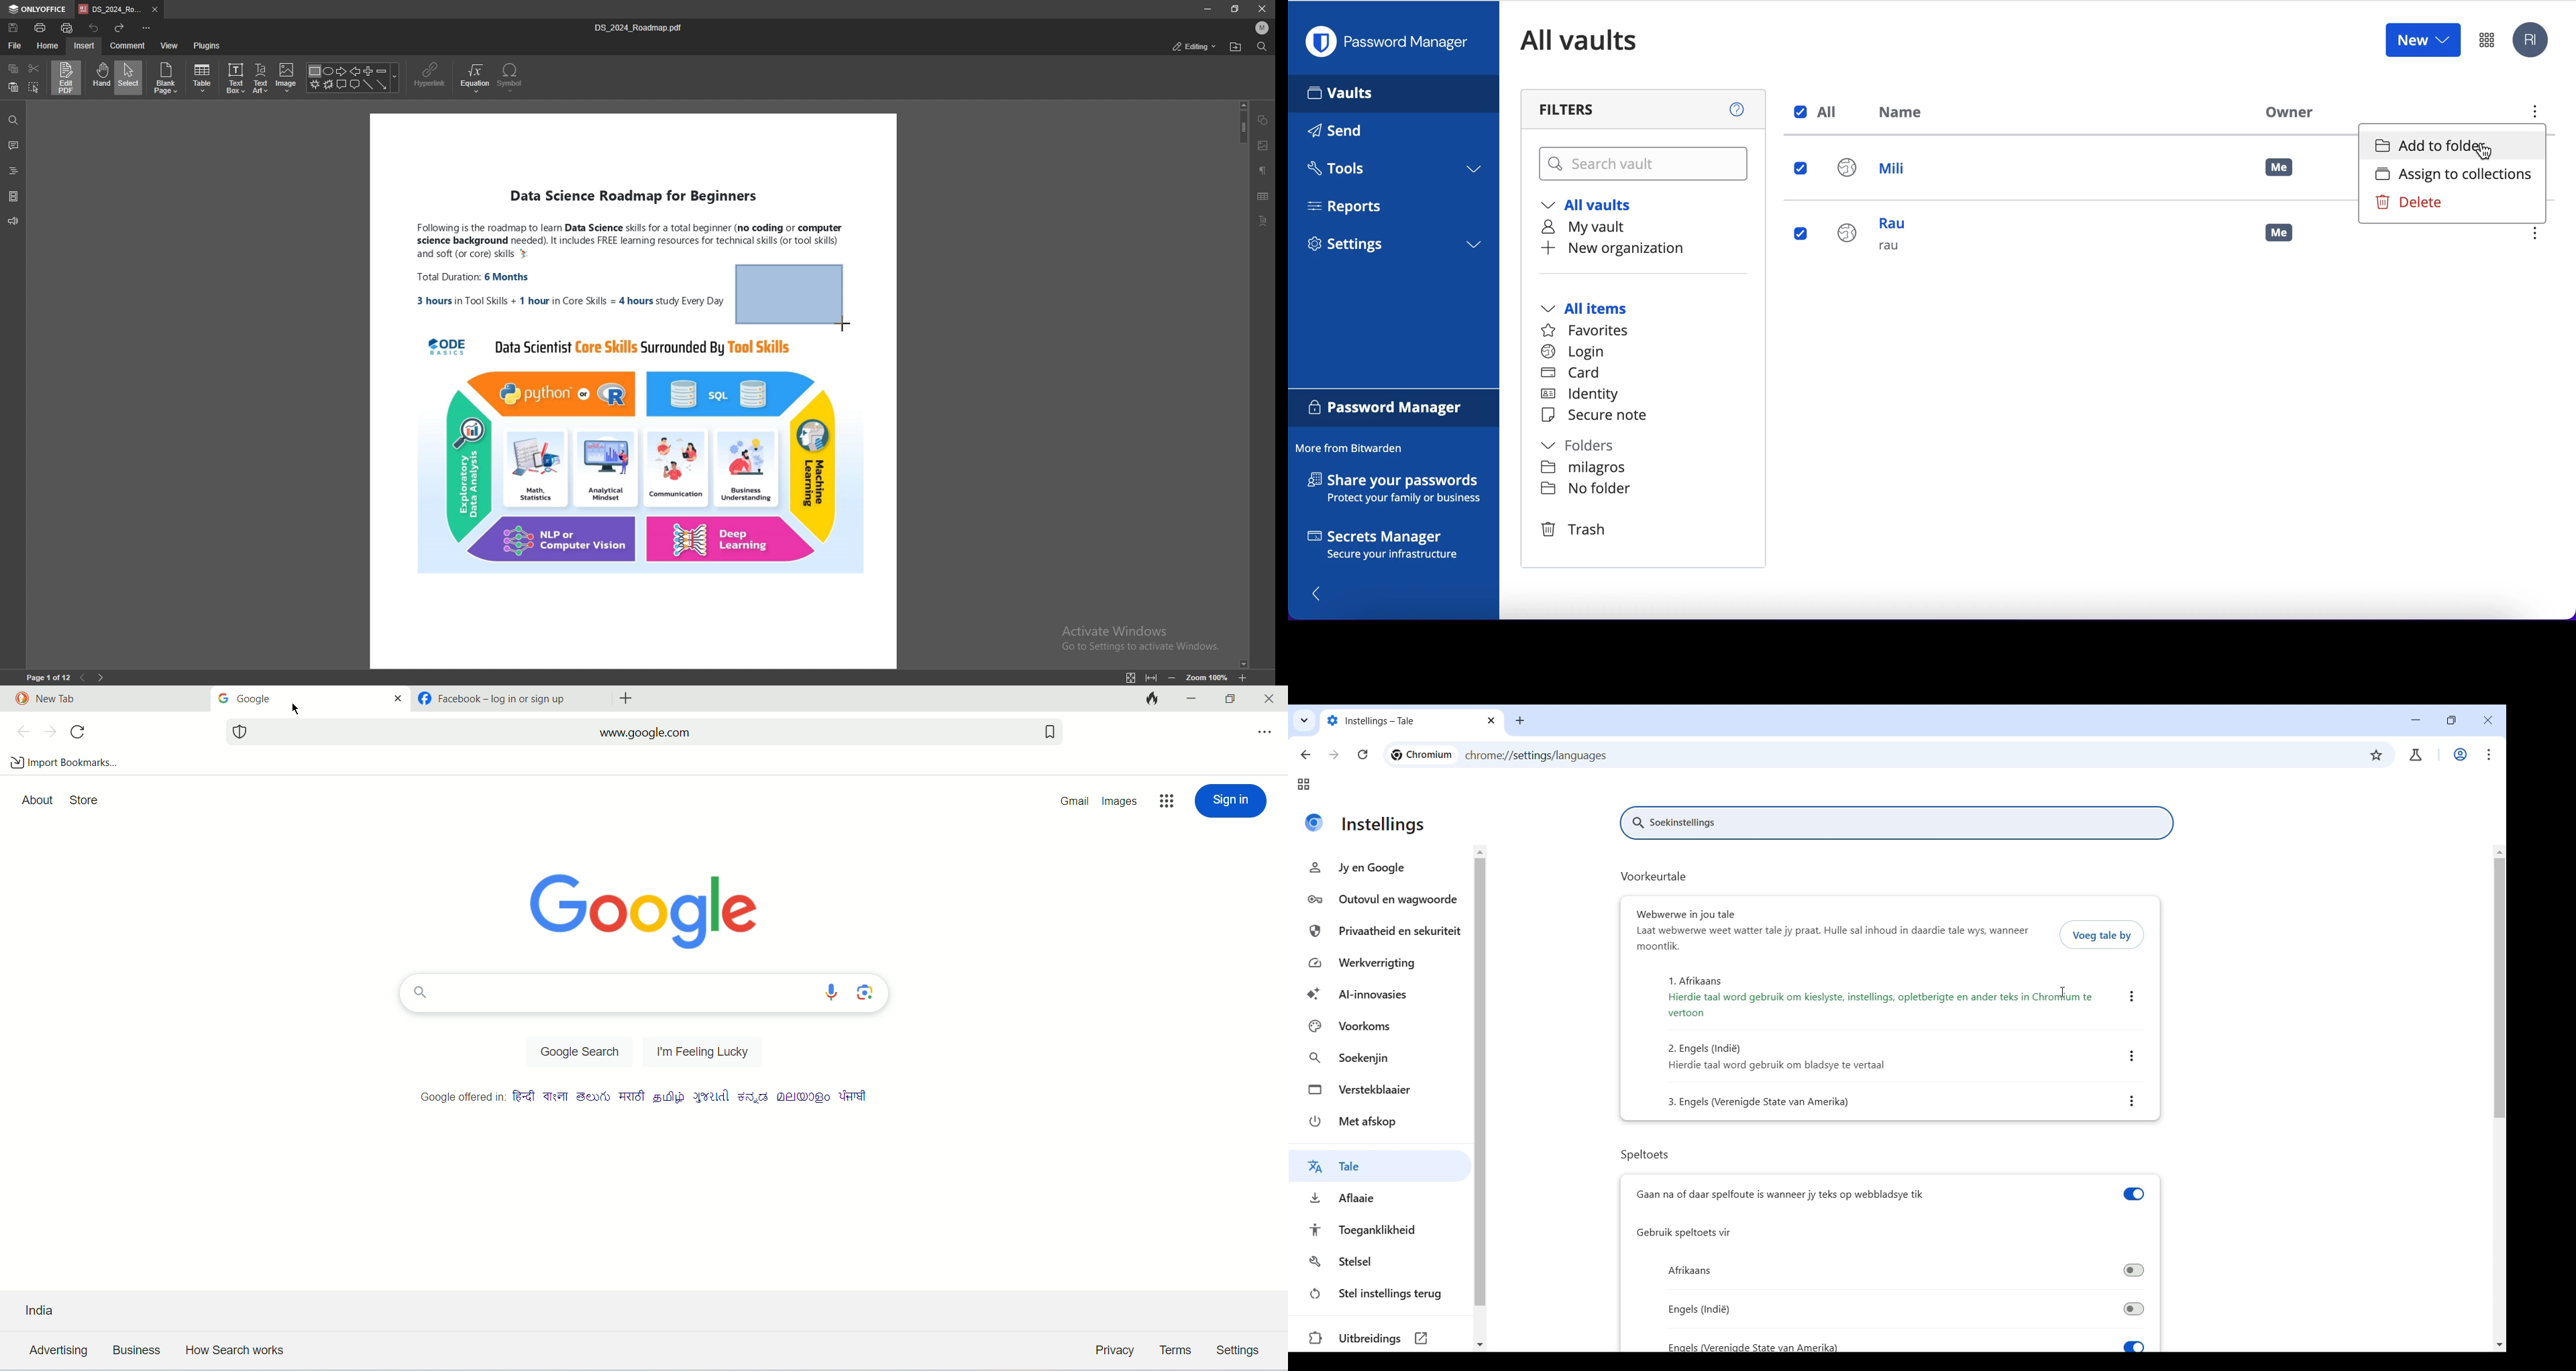 The height and width of the screenshot is (1372, 2576). Describe the element at coordinates (14, 169) in the screenshot. I see `headings` at that location.